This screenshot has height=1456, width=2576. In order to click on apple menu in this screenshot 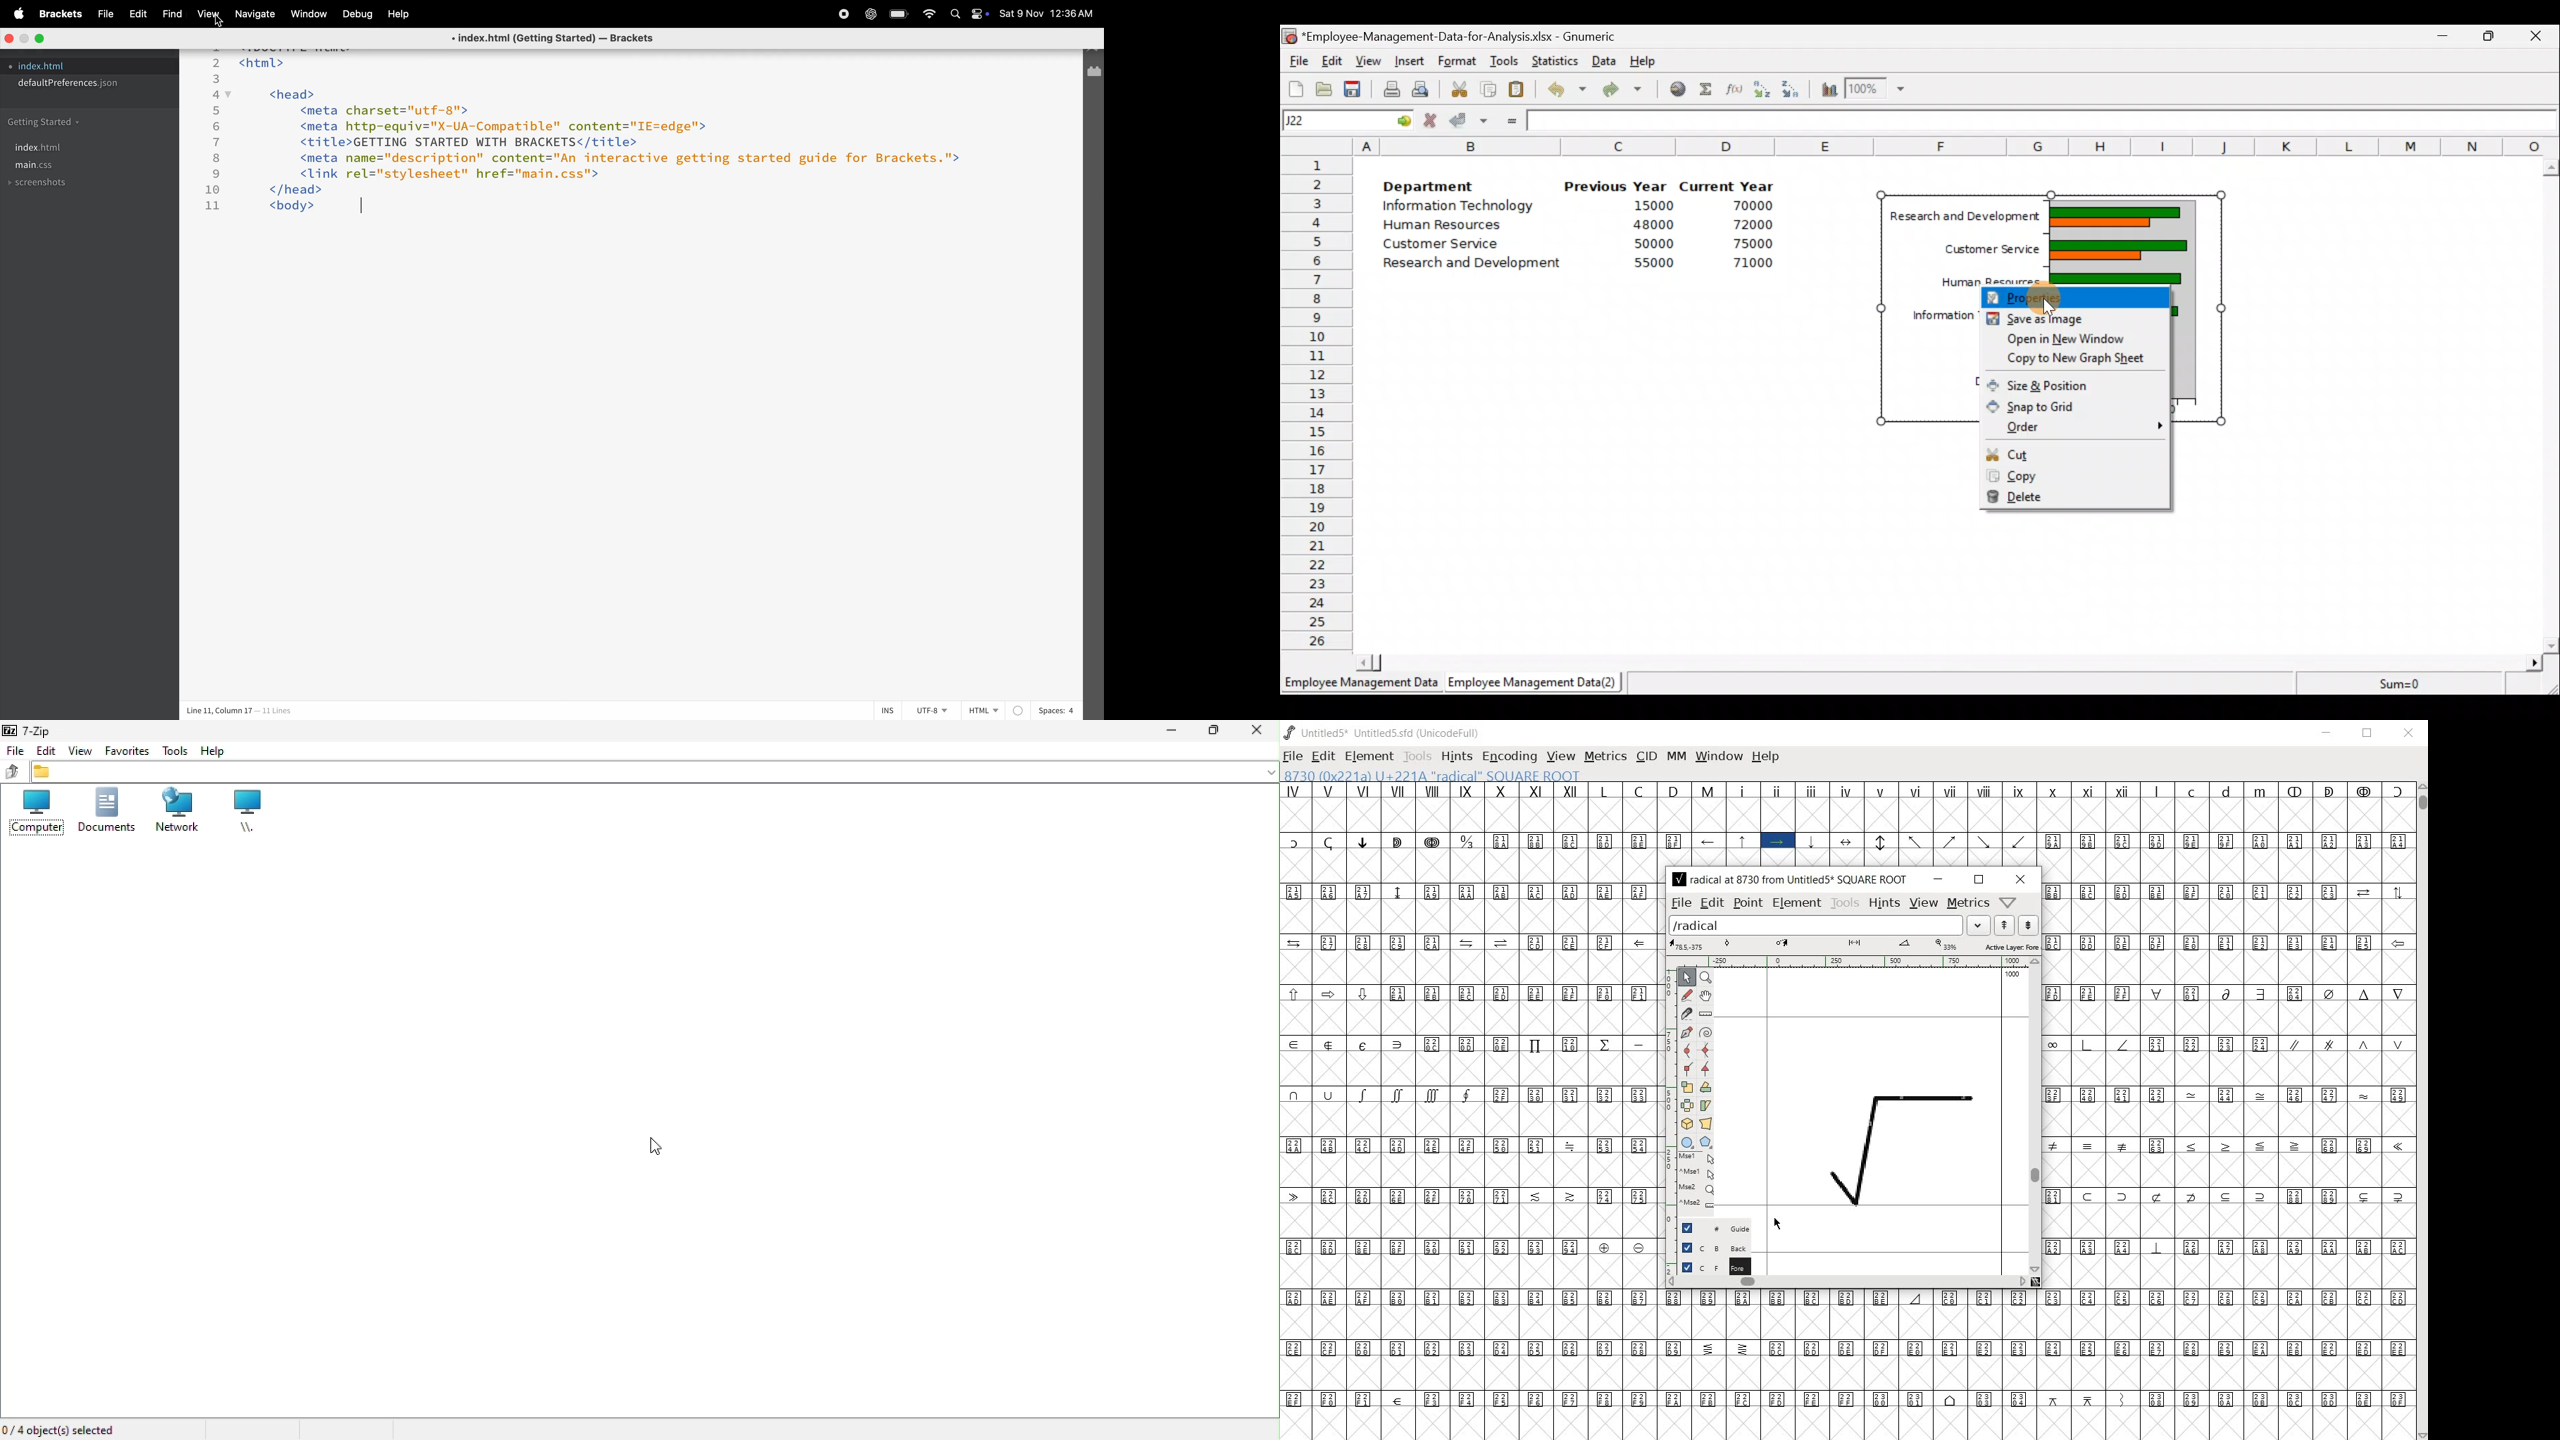, I will do `click(20, 14)`.